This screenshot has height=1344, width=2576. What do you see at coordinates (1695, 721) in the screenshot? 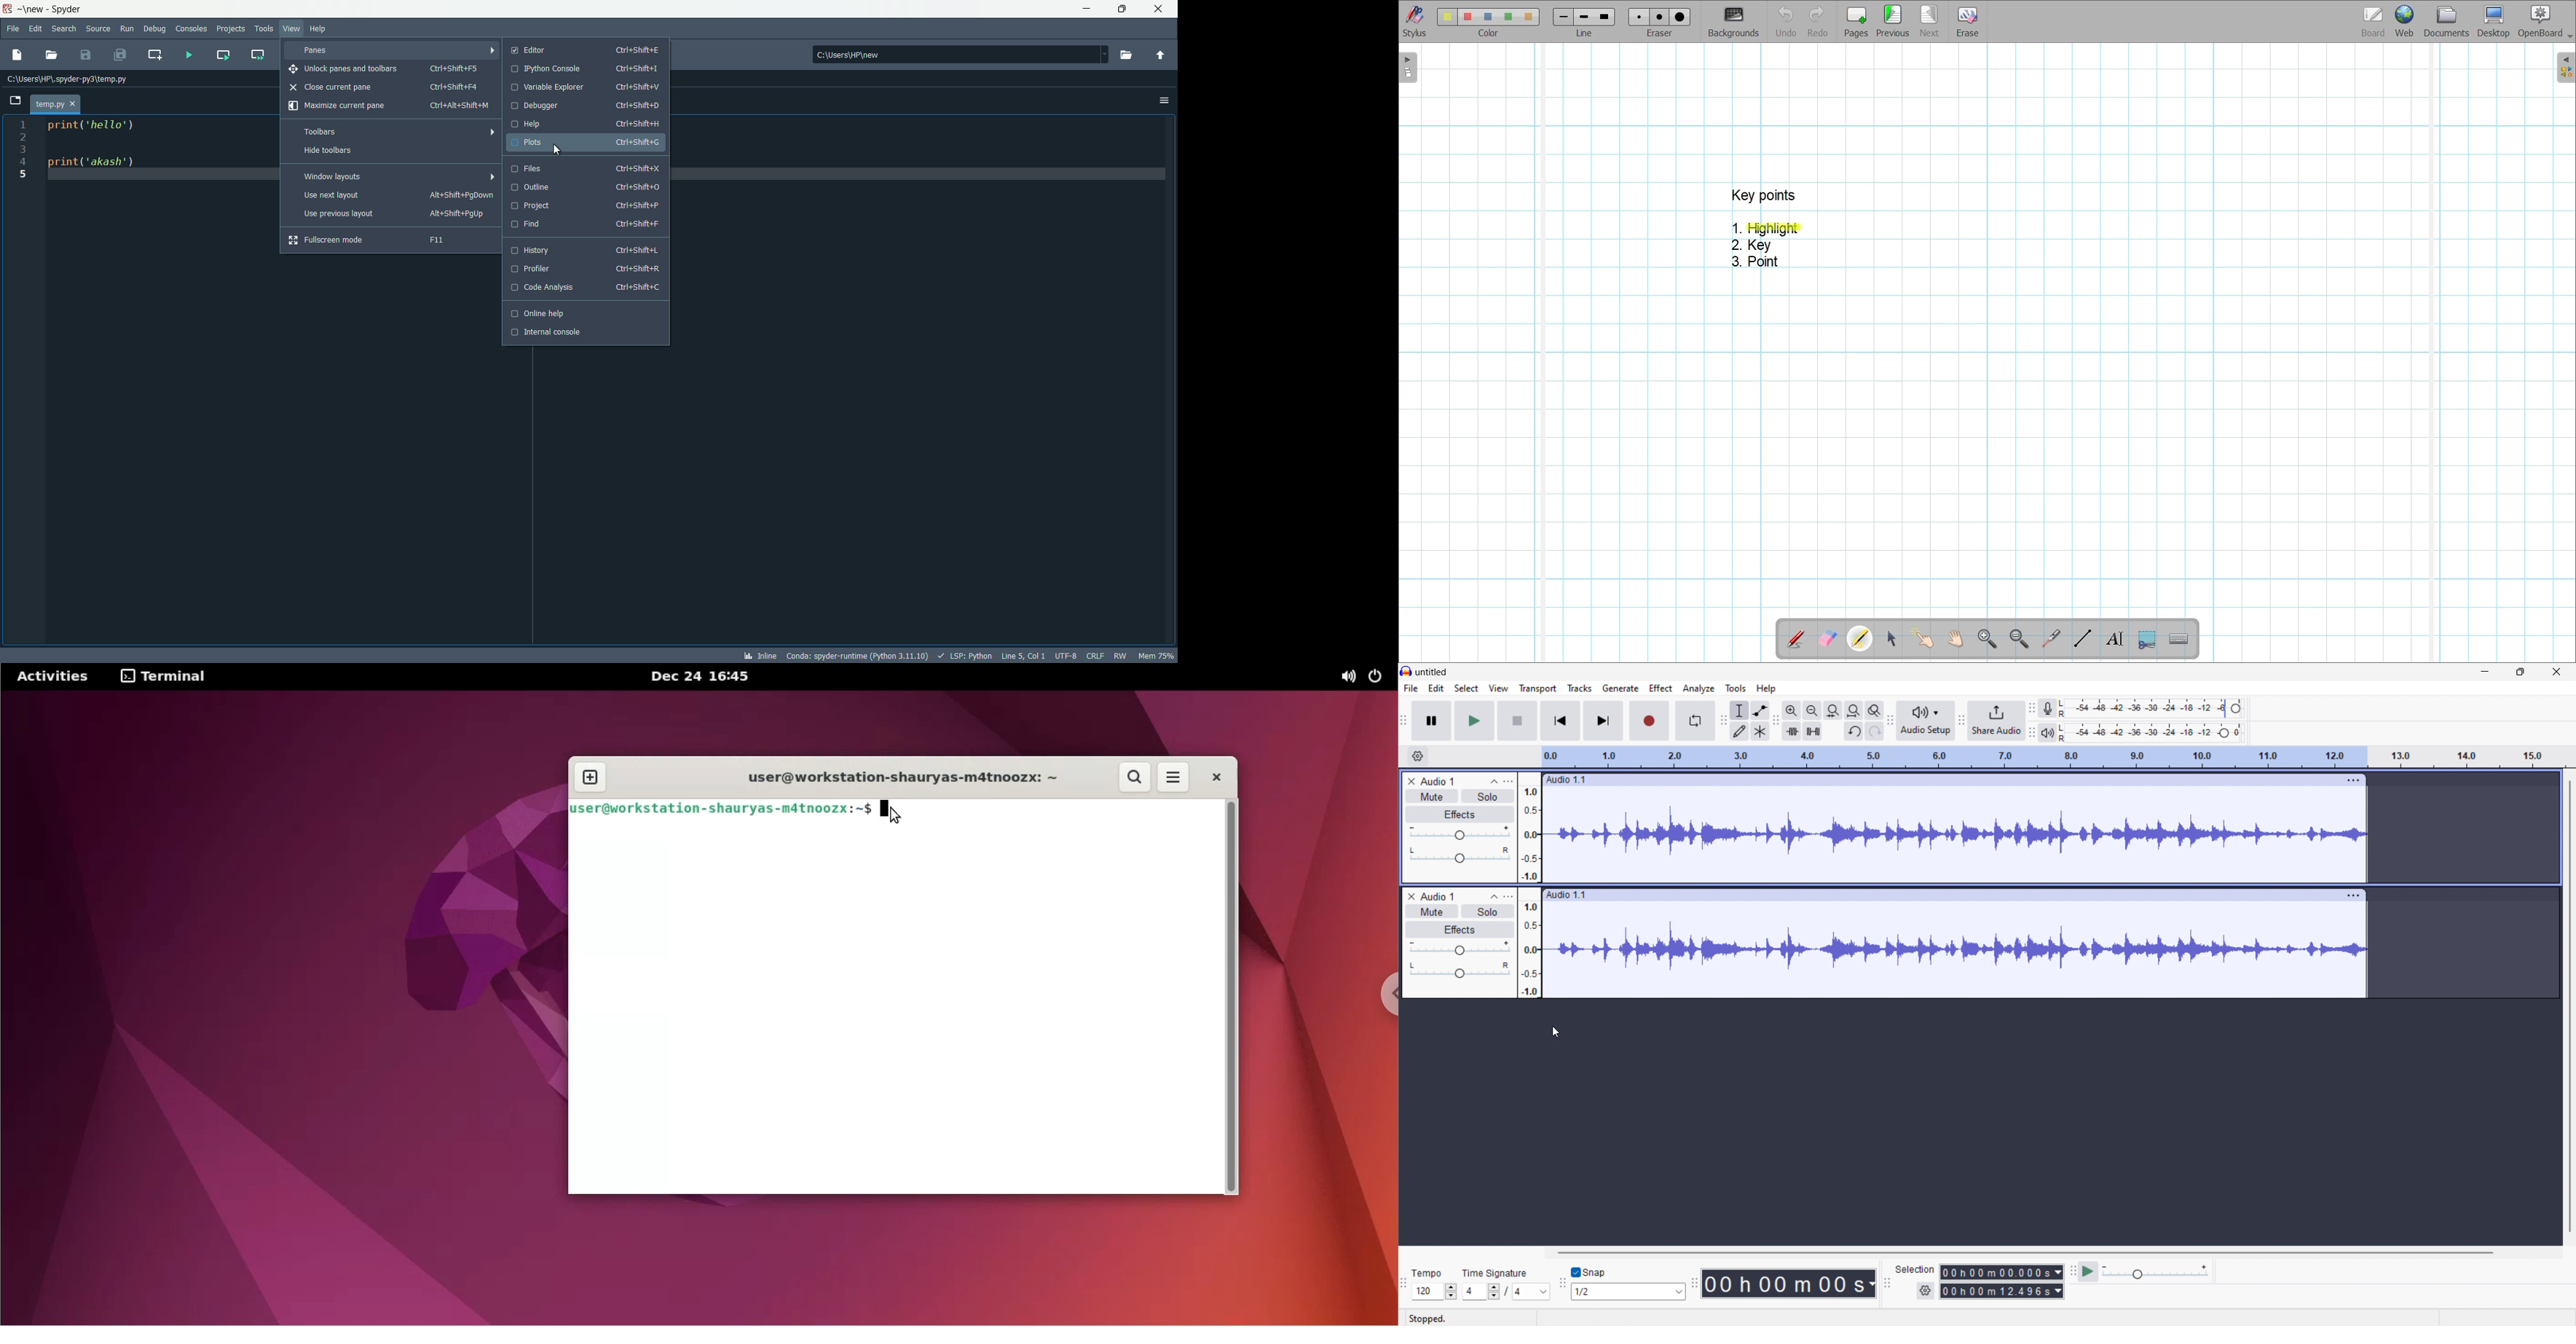
I see `enable loop` at bounding box center [1695, 721].